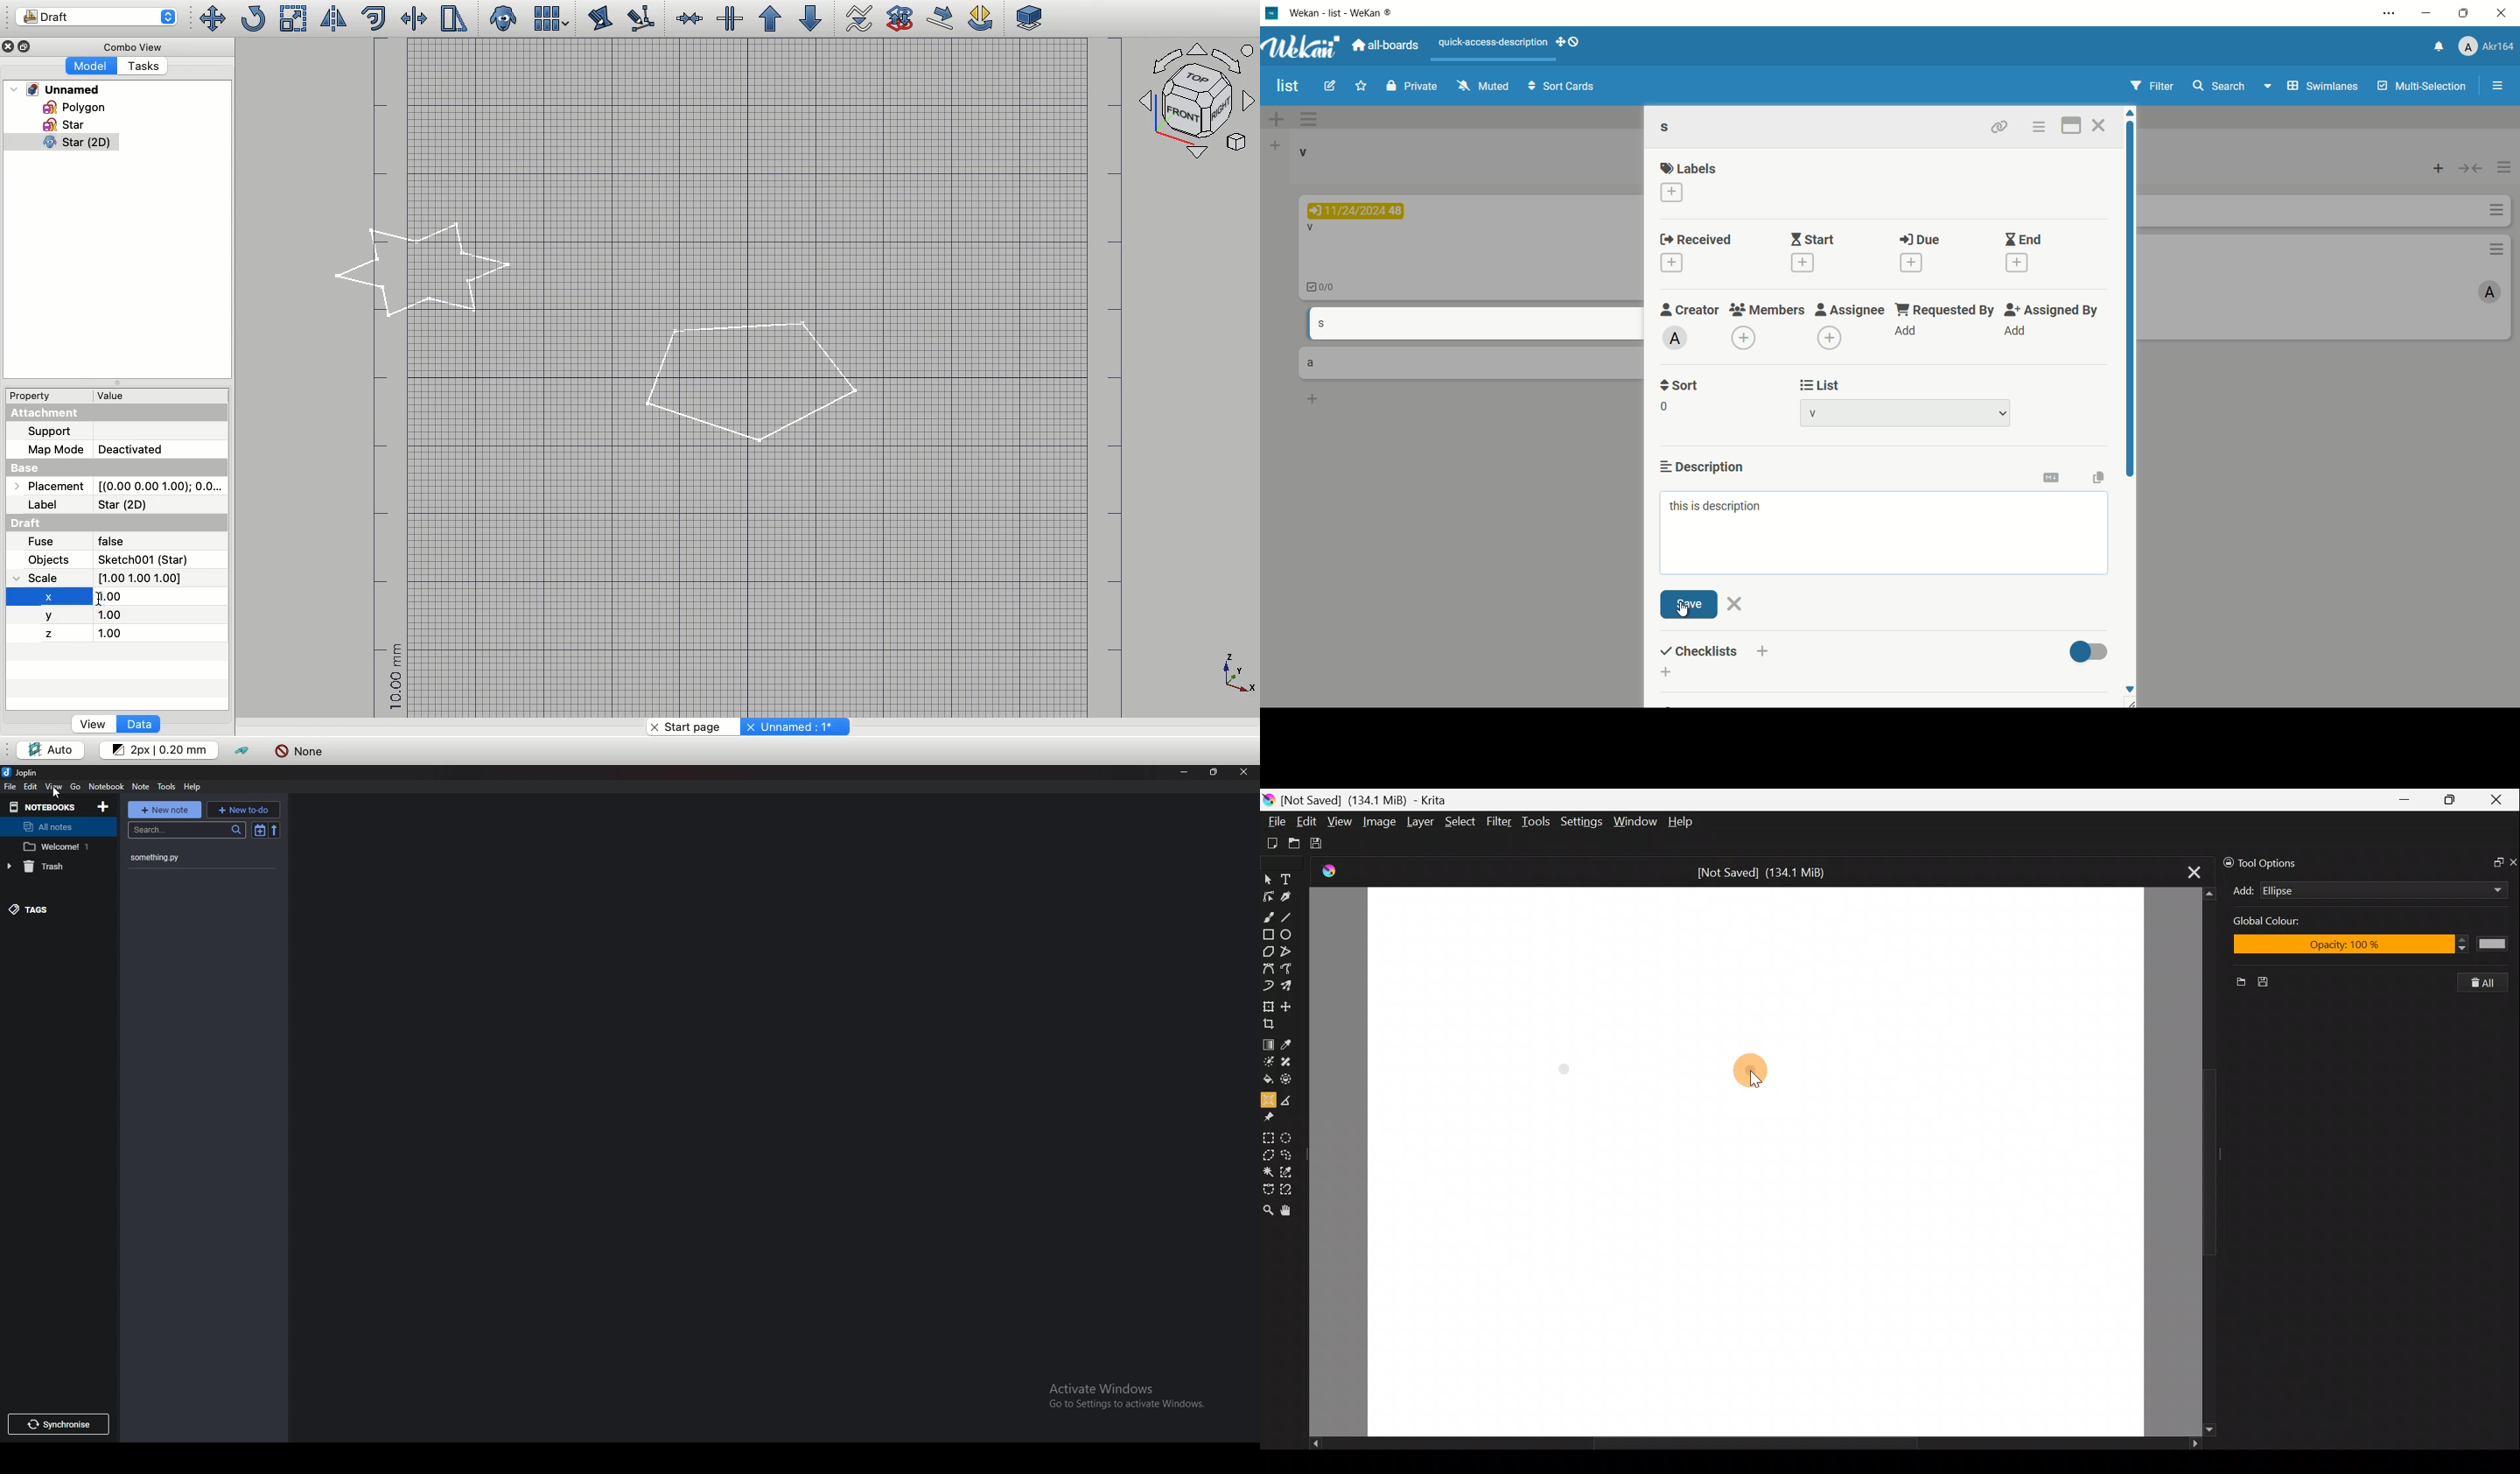 This screenshot has width=2520, height=1484. Describe the element at coordinates (1186, 772) in the screenshot. I see `Minimize` at that location.